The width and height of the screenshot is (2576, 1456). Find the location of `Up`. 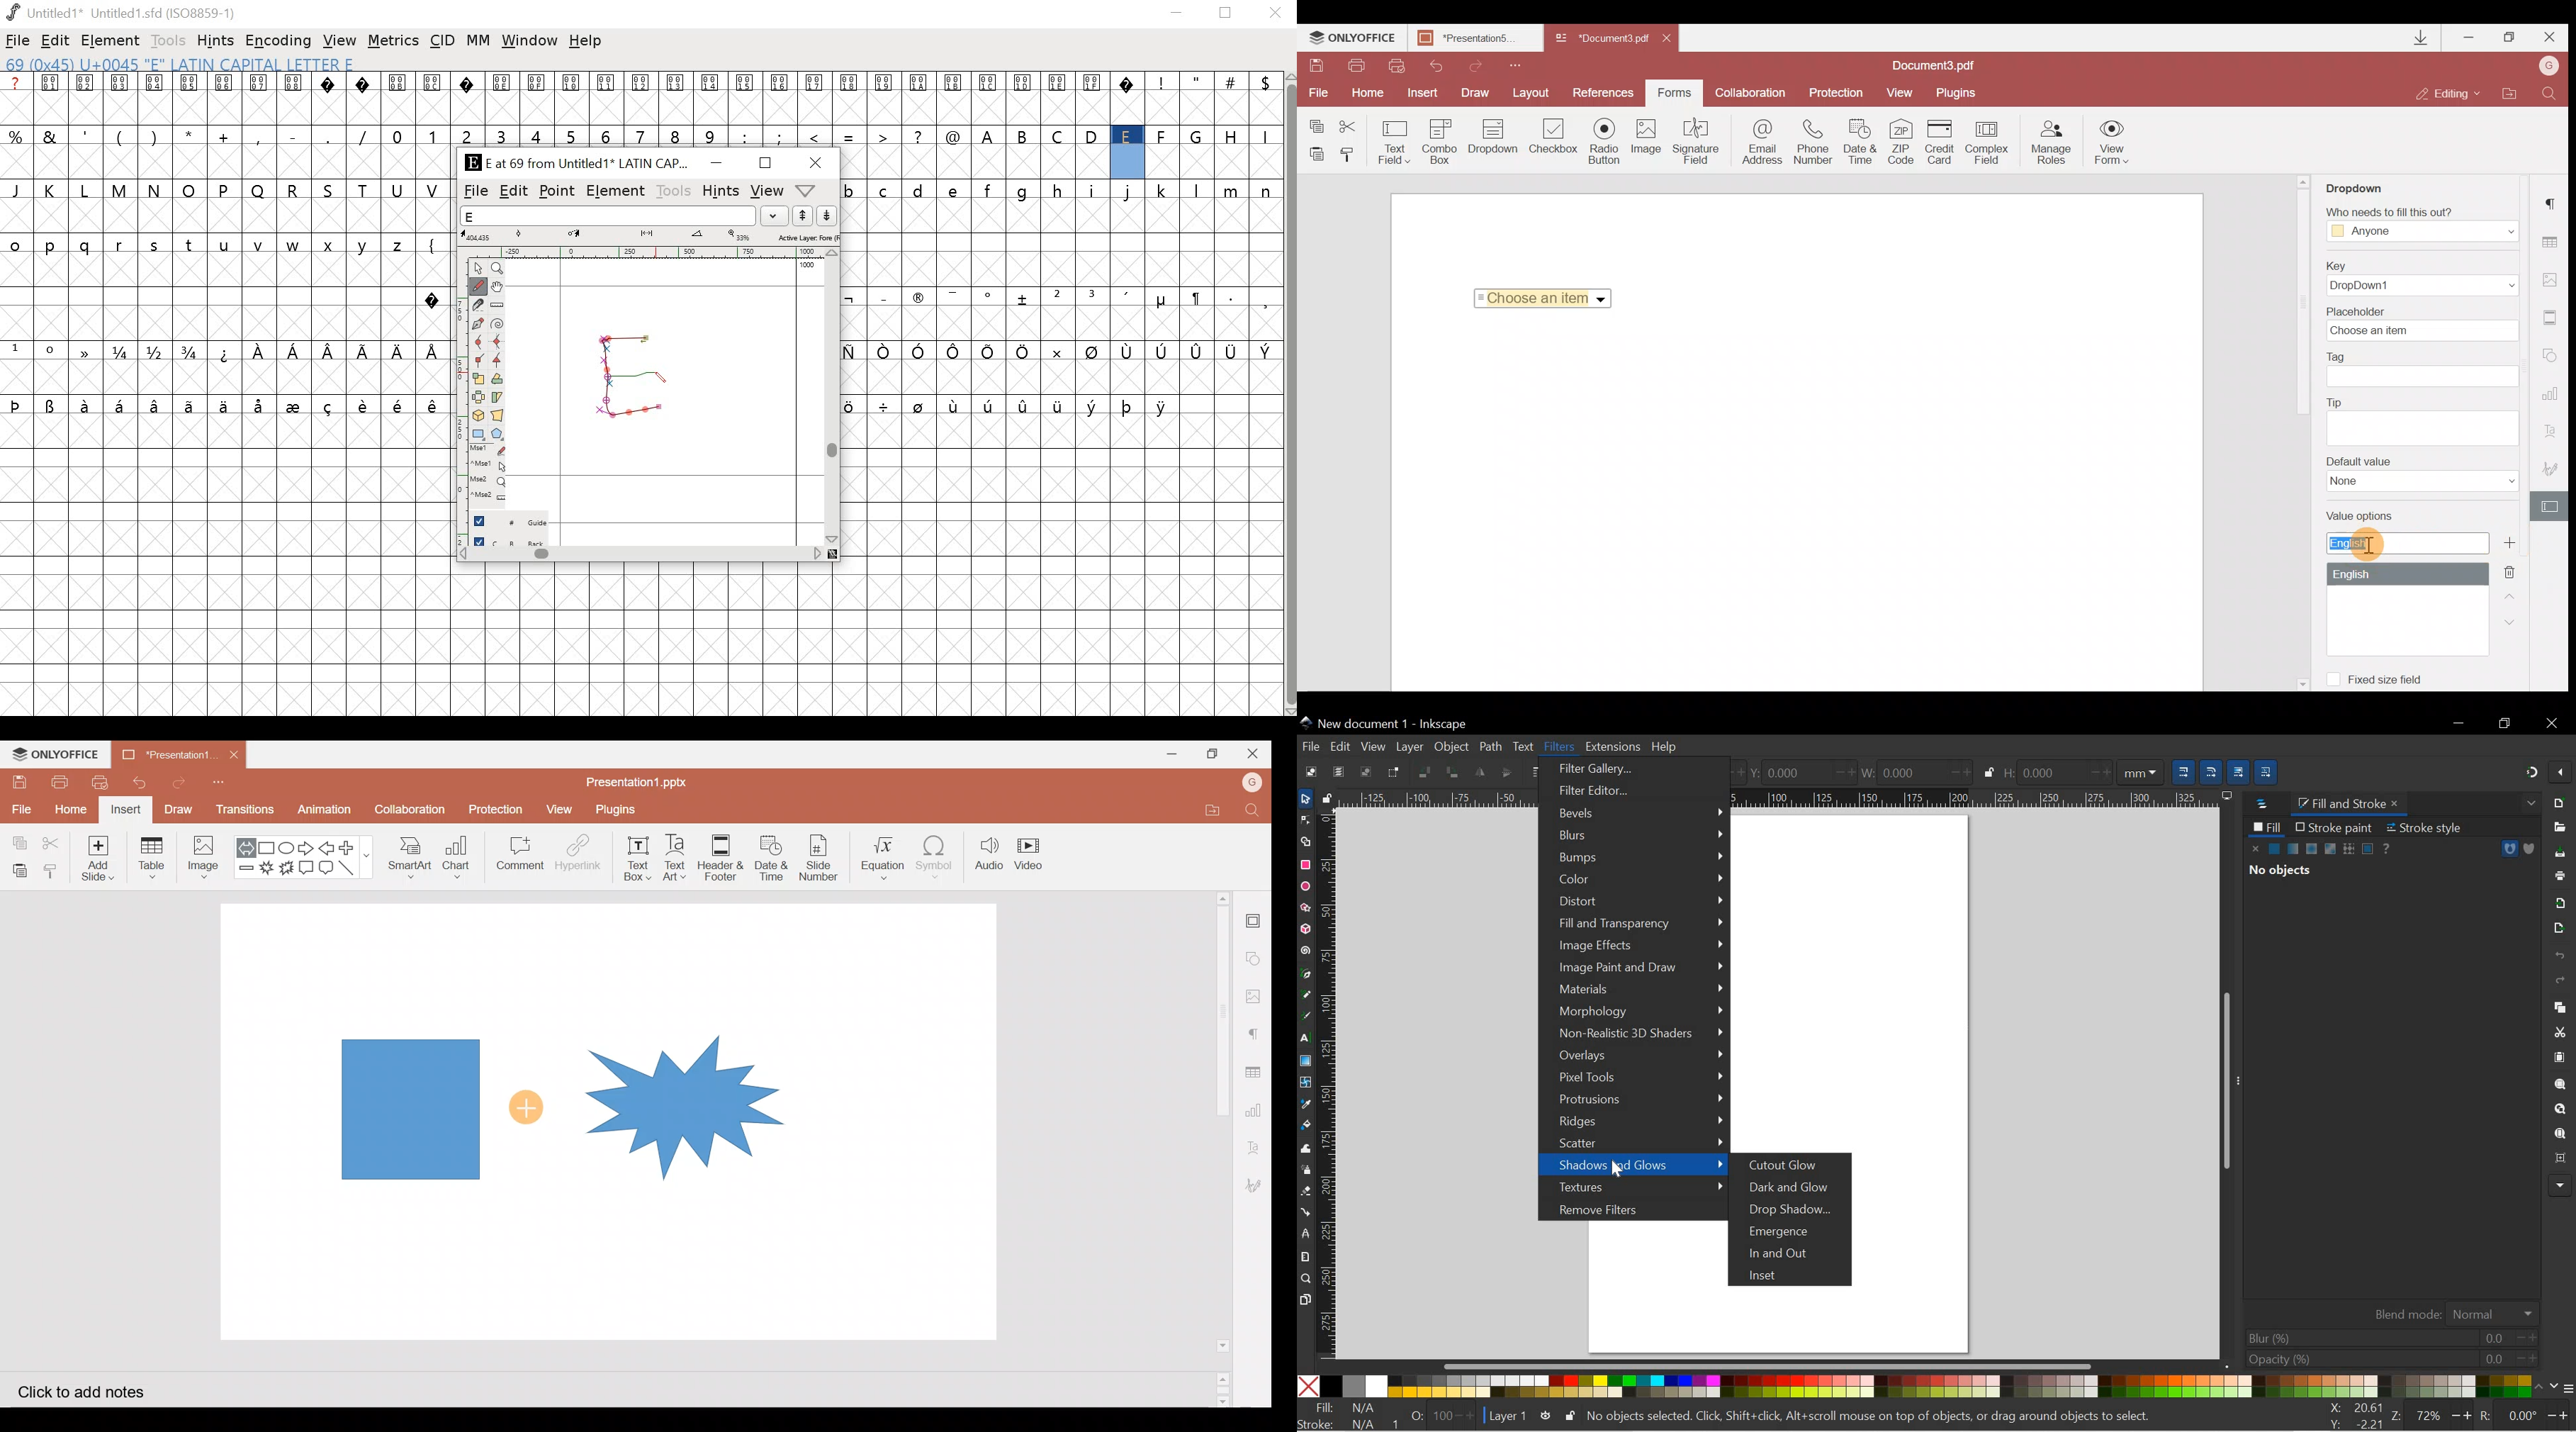

Up is located at coordinates (2514, 595).